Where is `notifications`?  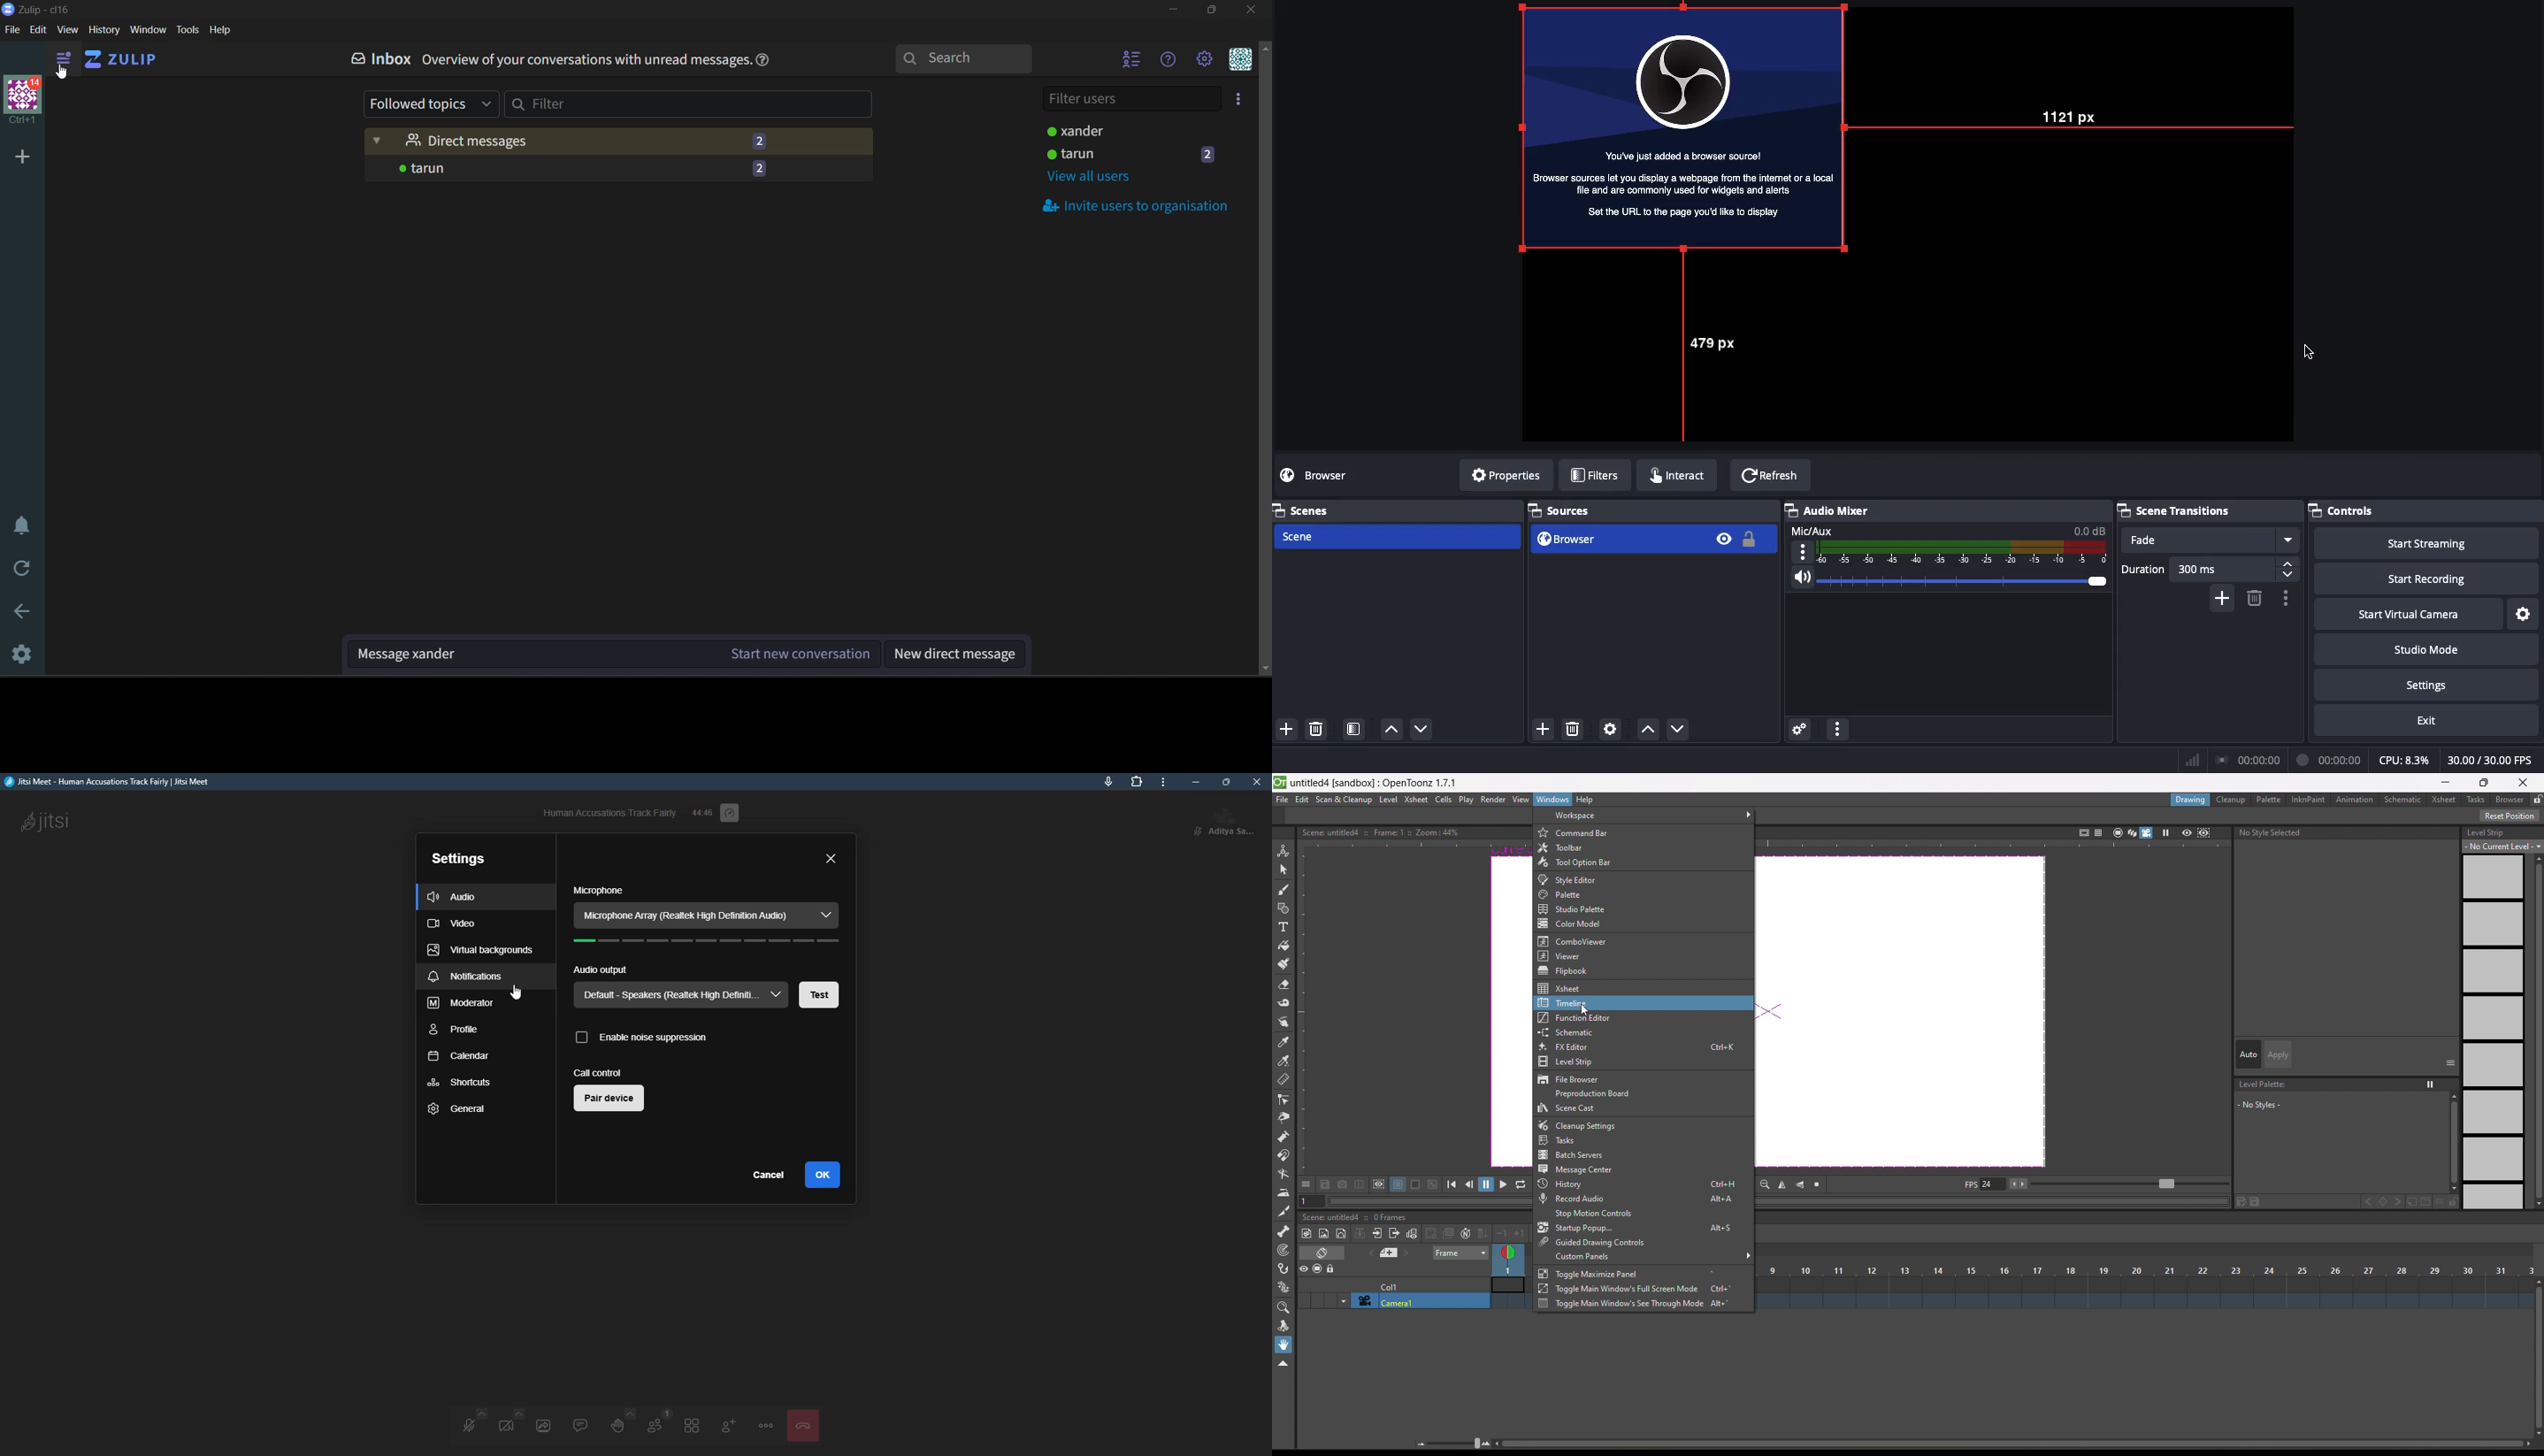 notifications is located at coordinates (467, 978).